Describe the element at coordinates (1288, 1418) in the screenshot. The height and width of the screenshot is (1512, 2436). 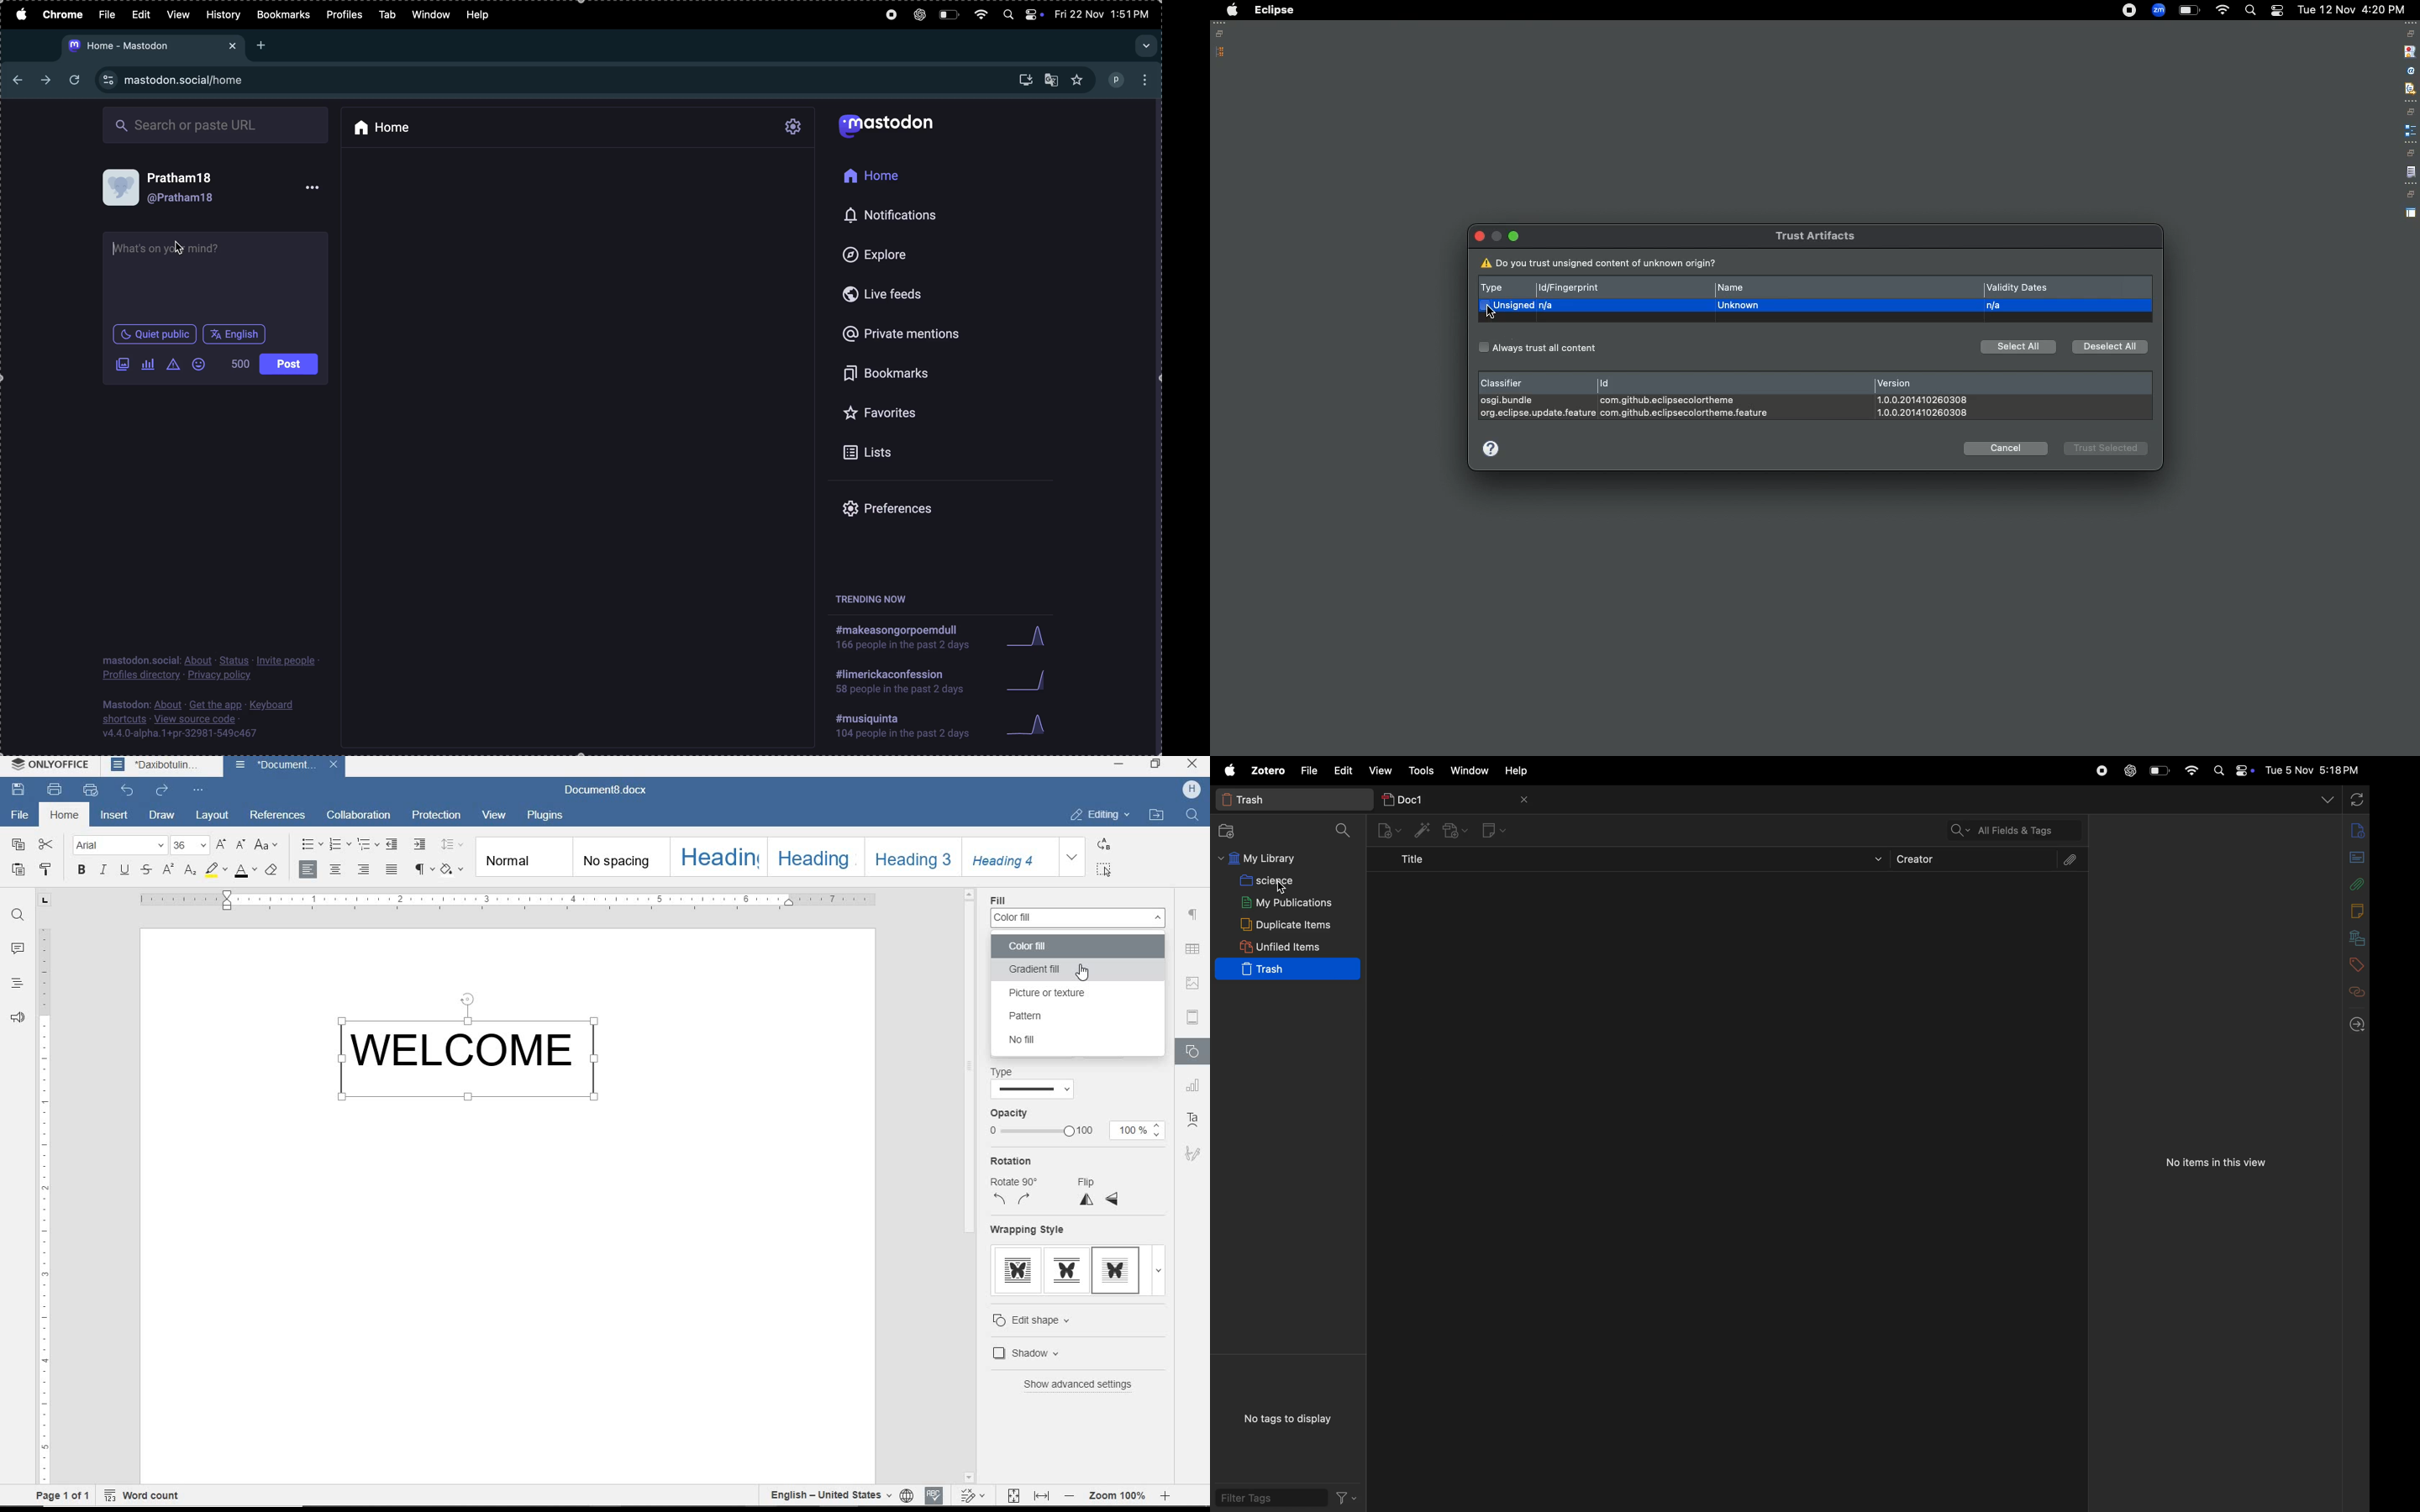
I see `no tags to display` at that location.